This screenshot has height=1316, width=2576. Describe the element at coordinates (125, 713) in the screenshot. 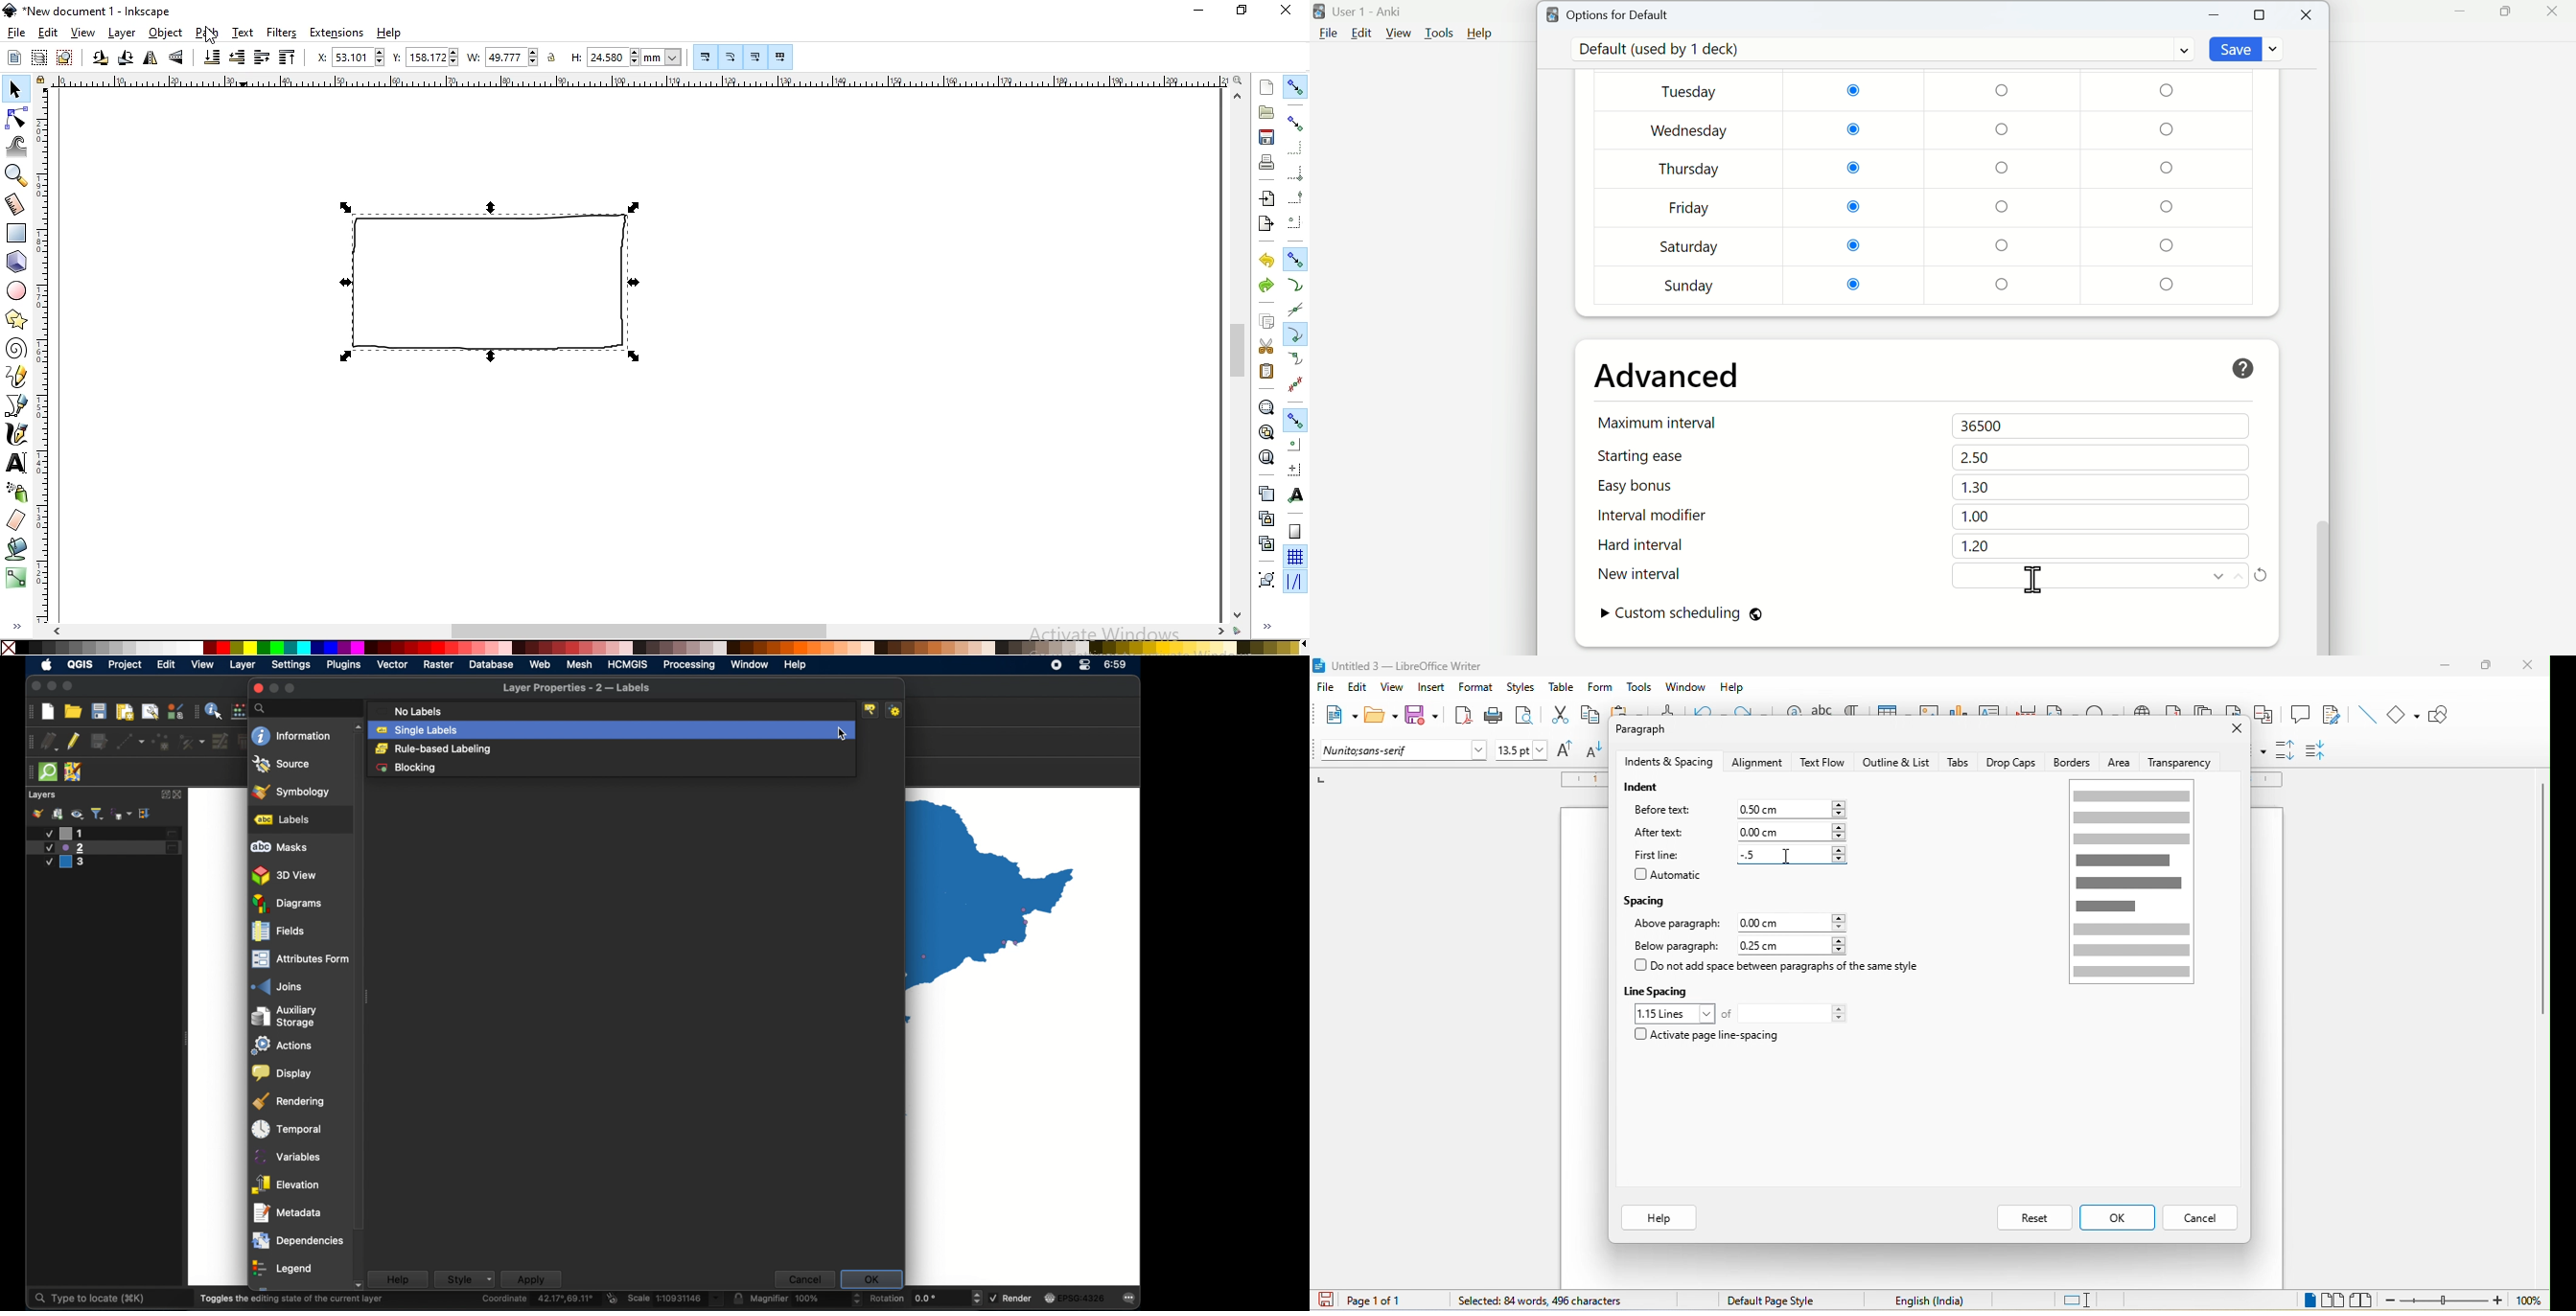

I see `print layout` at that location.